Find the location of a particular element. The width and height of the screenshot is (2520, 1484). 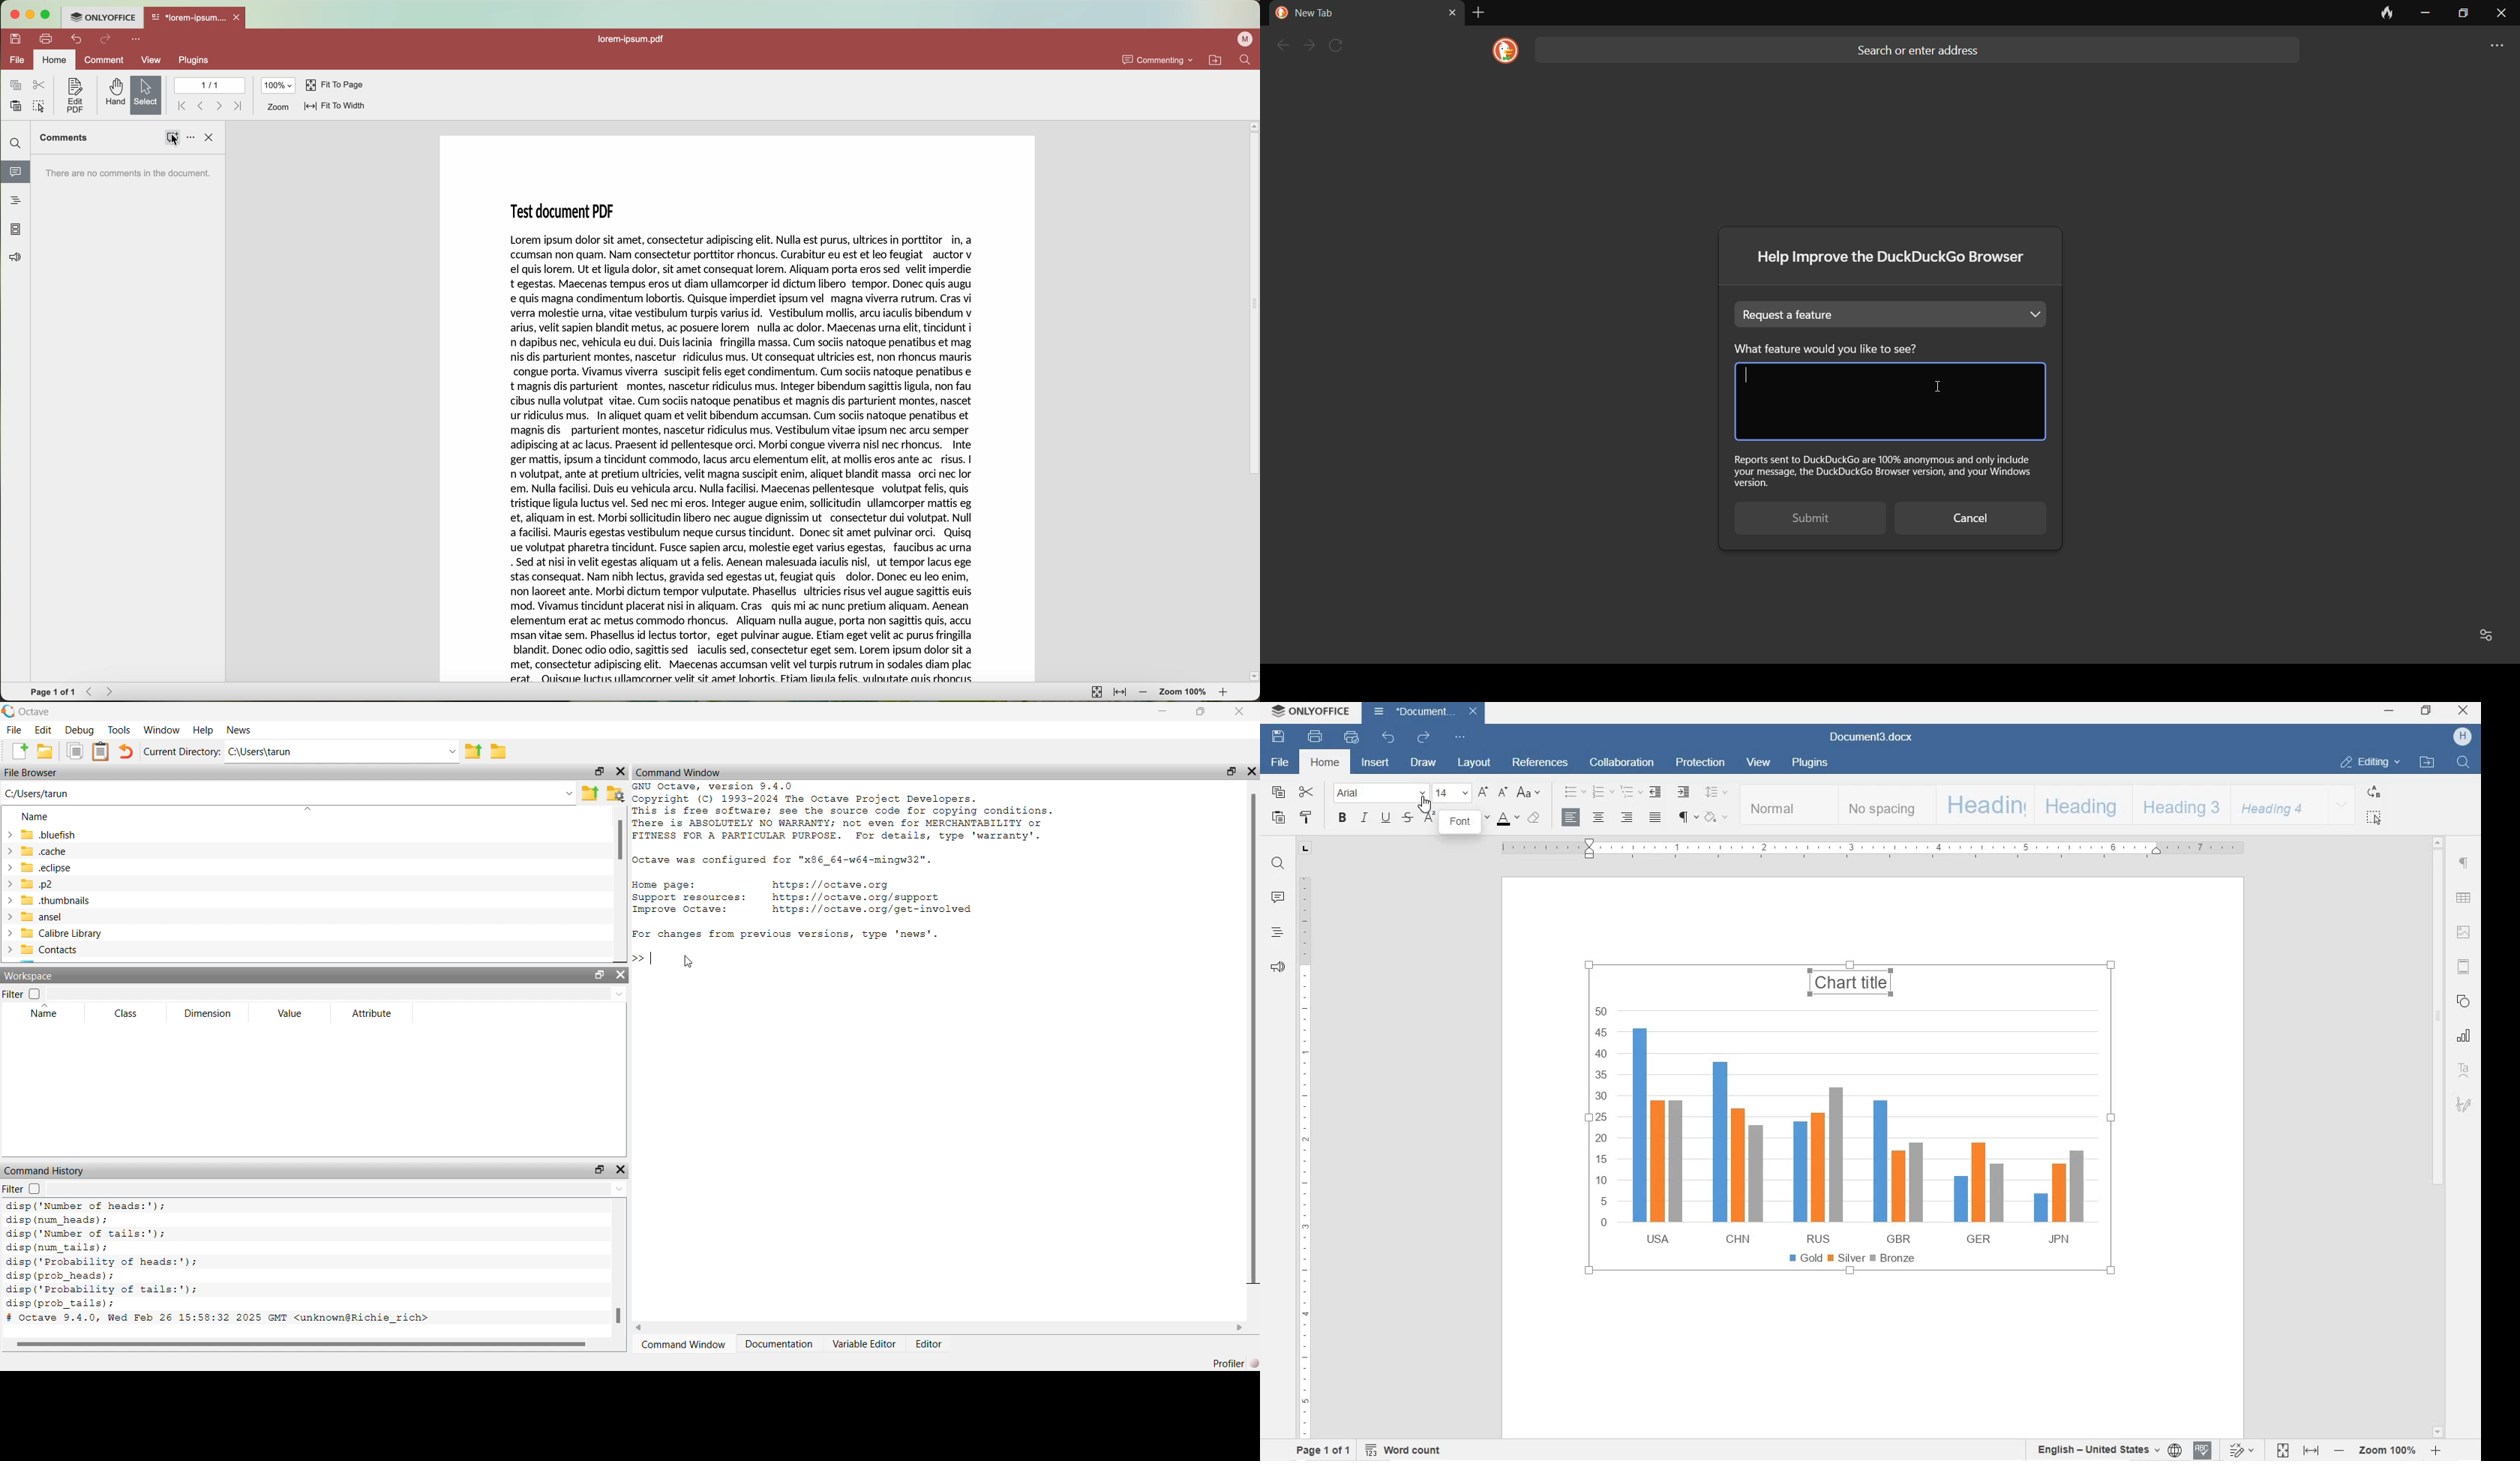

cursor is located at coordinates (689, 963).